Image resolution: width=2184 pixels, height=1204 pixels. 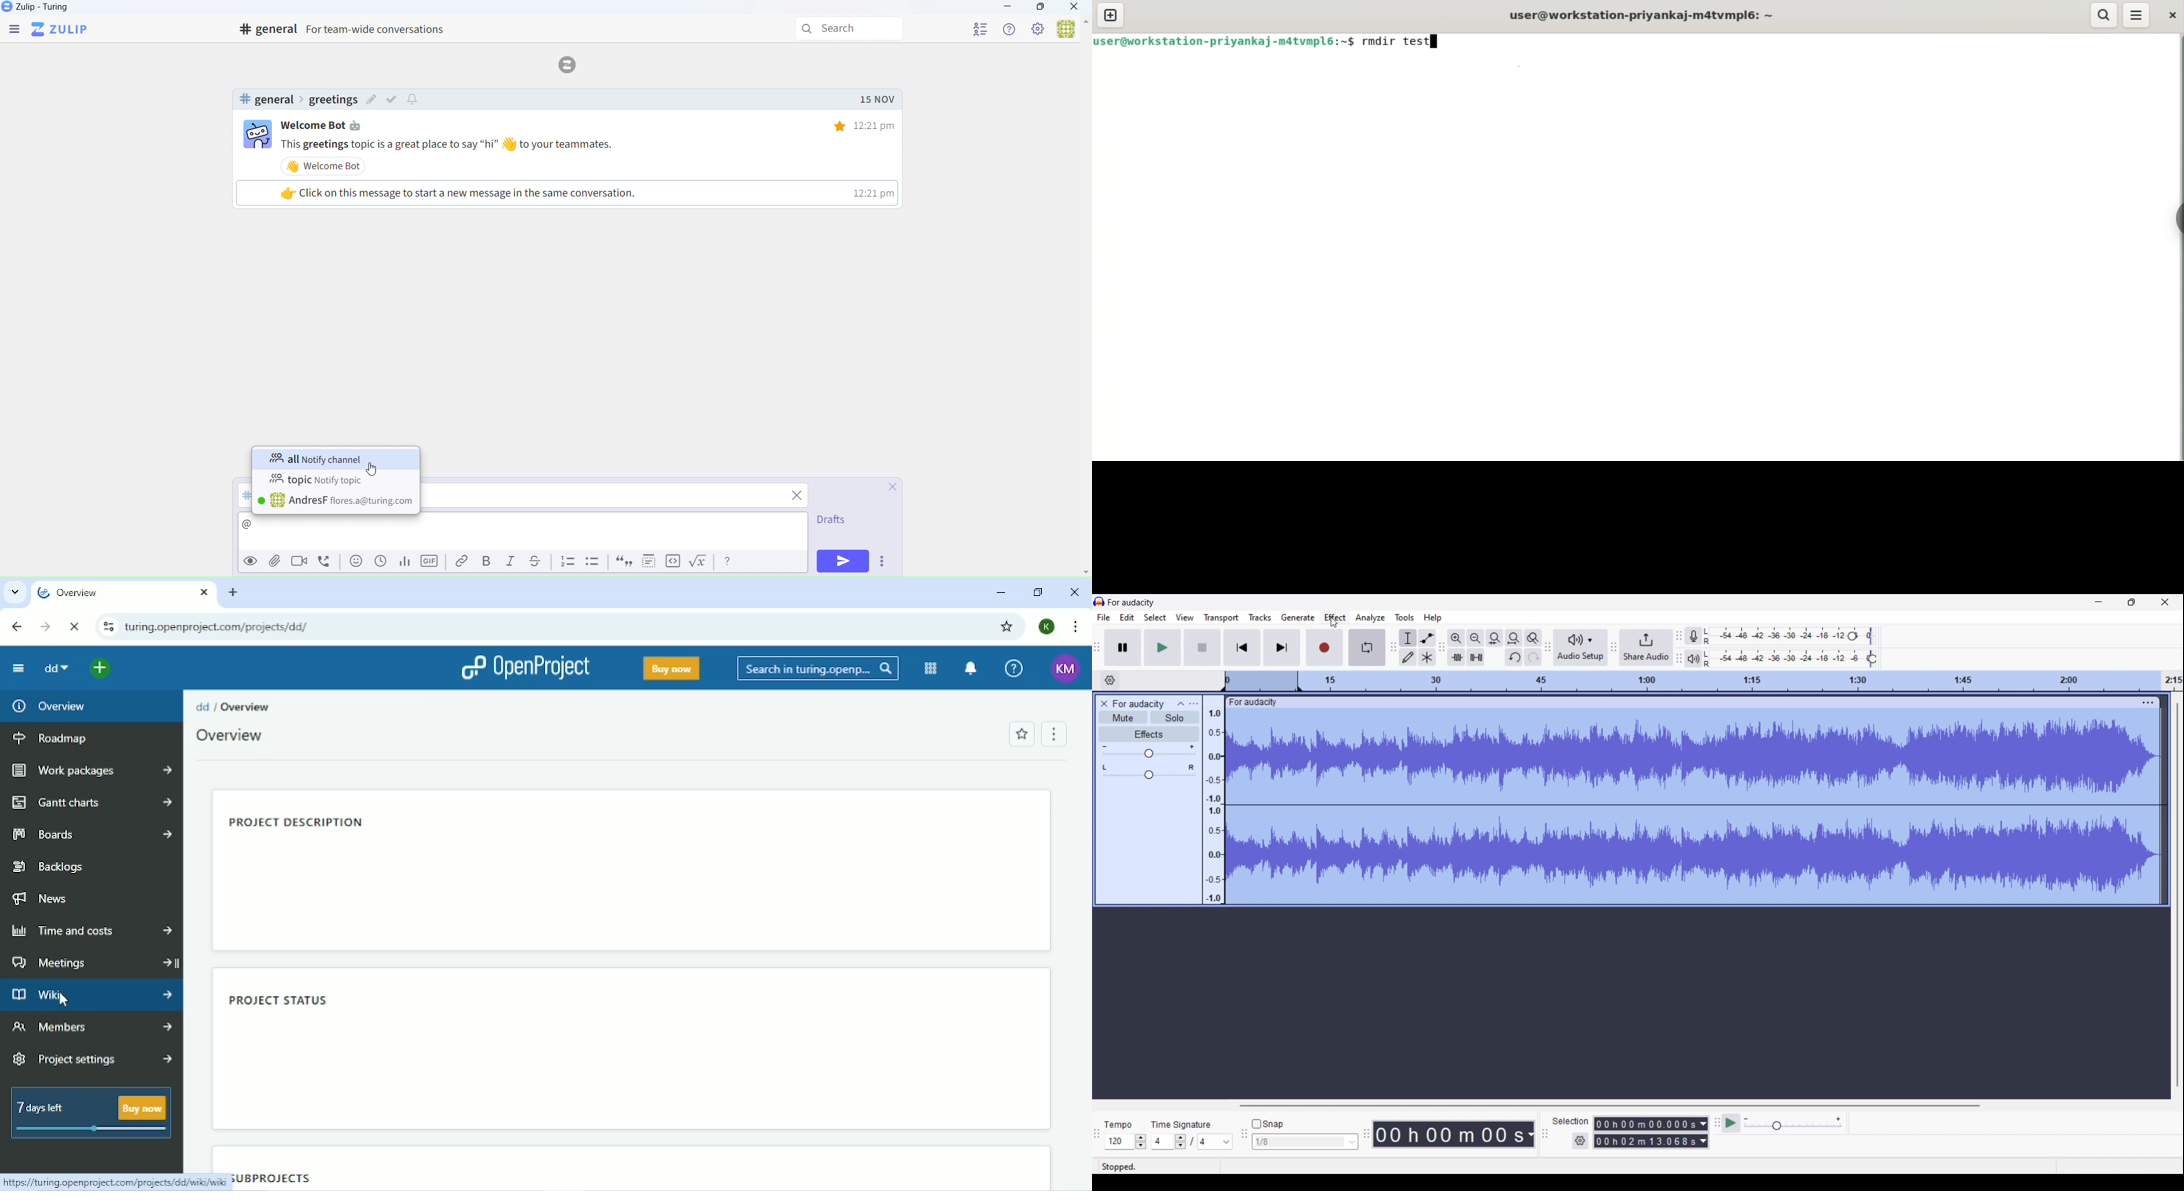 I want to click on Duration of recorded audio, so click(x=1450, y=1135).